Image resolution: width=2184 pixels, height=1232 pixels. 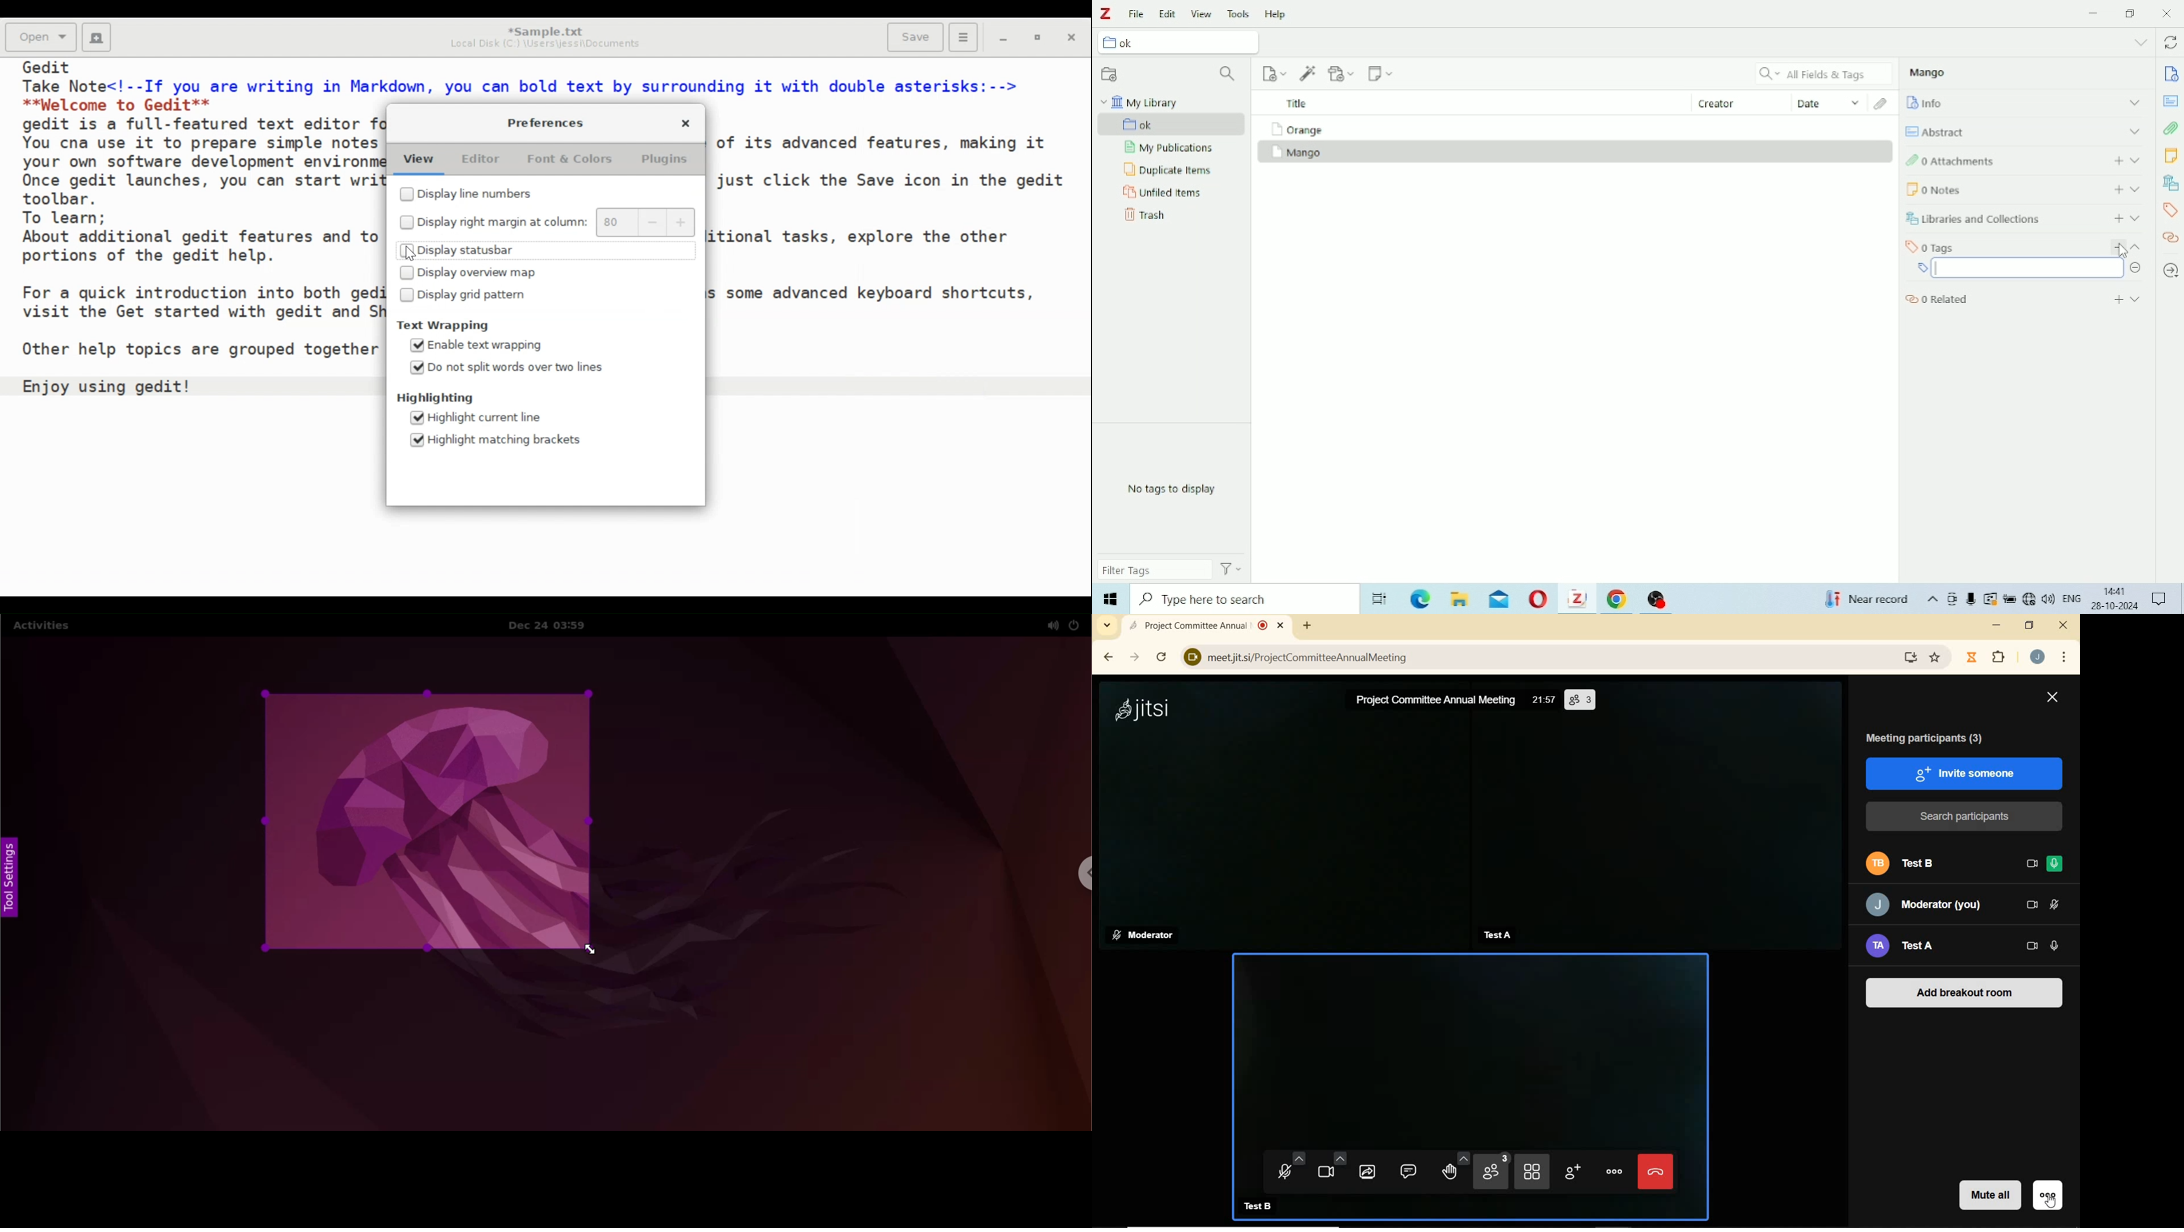 What do you see at coordinates (1173, 124) in the screenshot?
I see `ok` at bounding box center [1173, 124].